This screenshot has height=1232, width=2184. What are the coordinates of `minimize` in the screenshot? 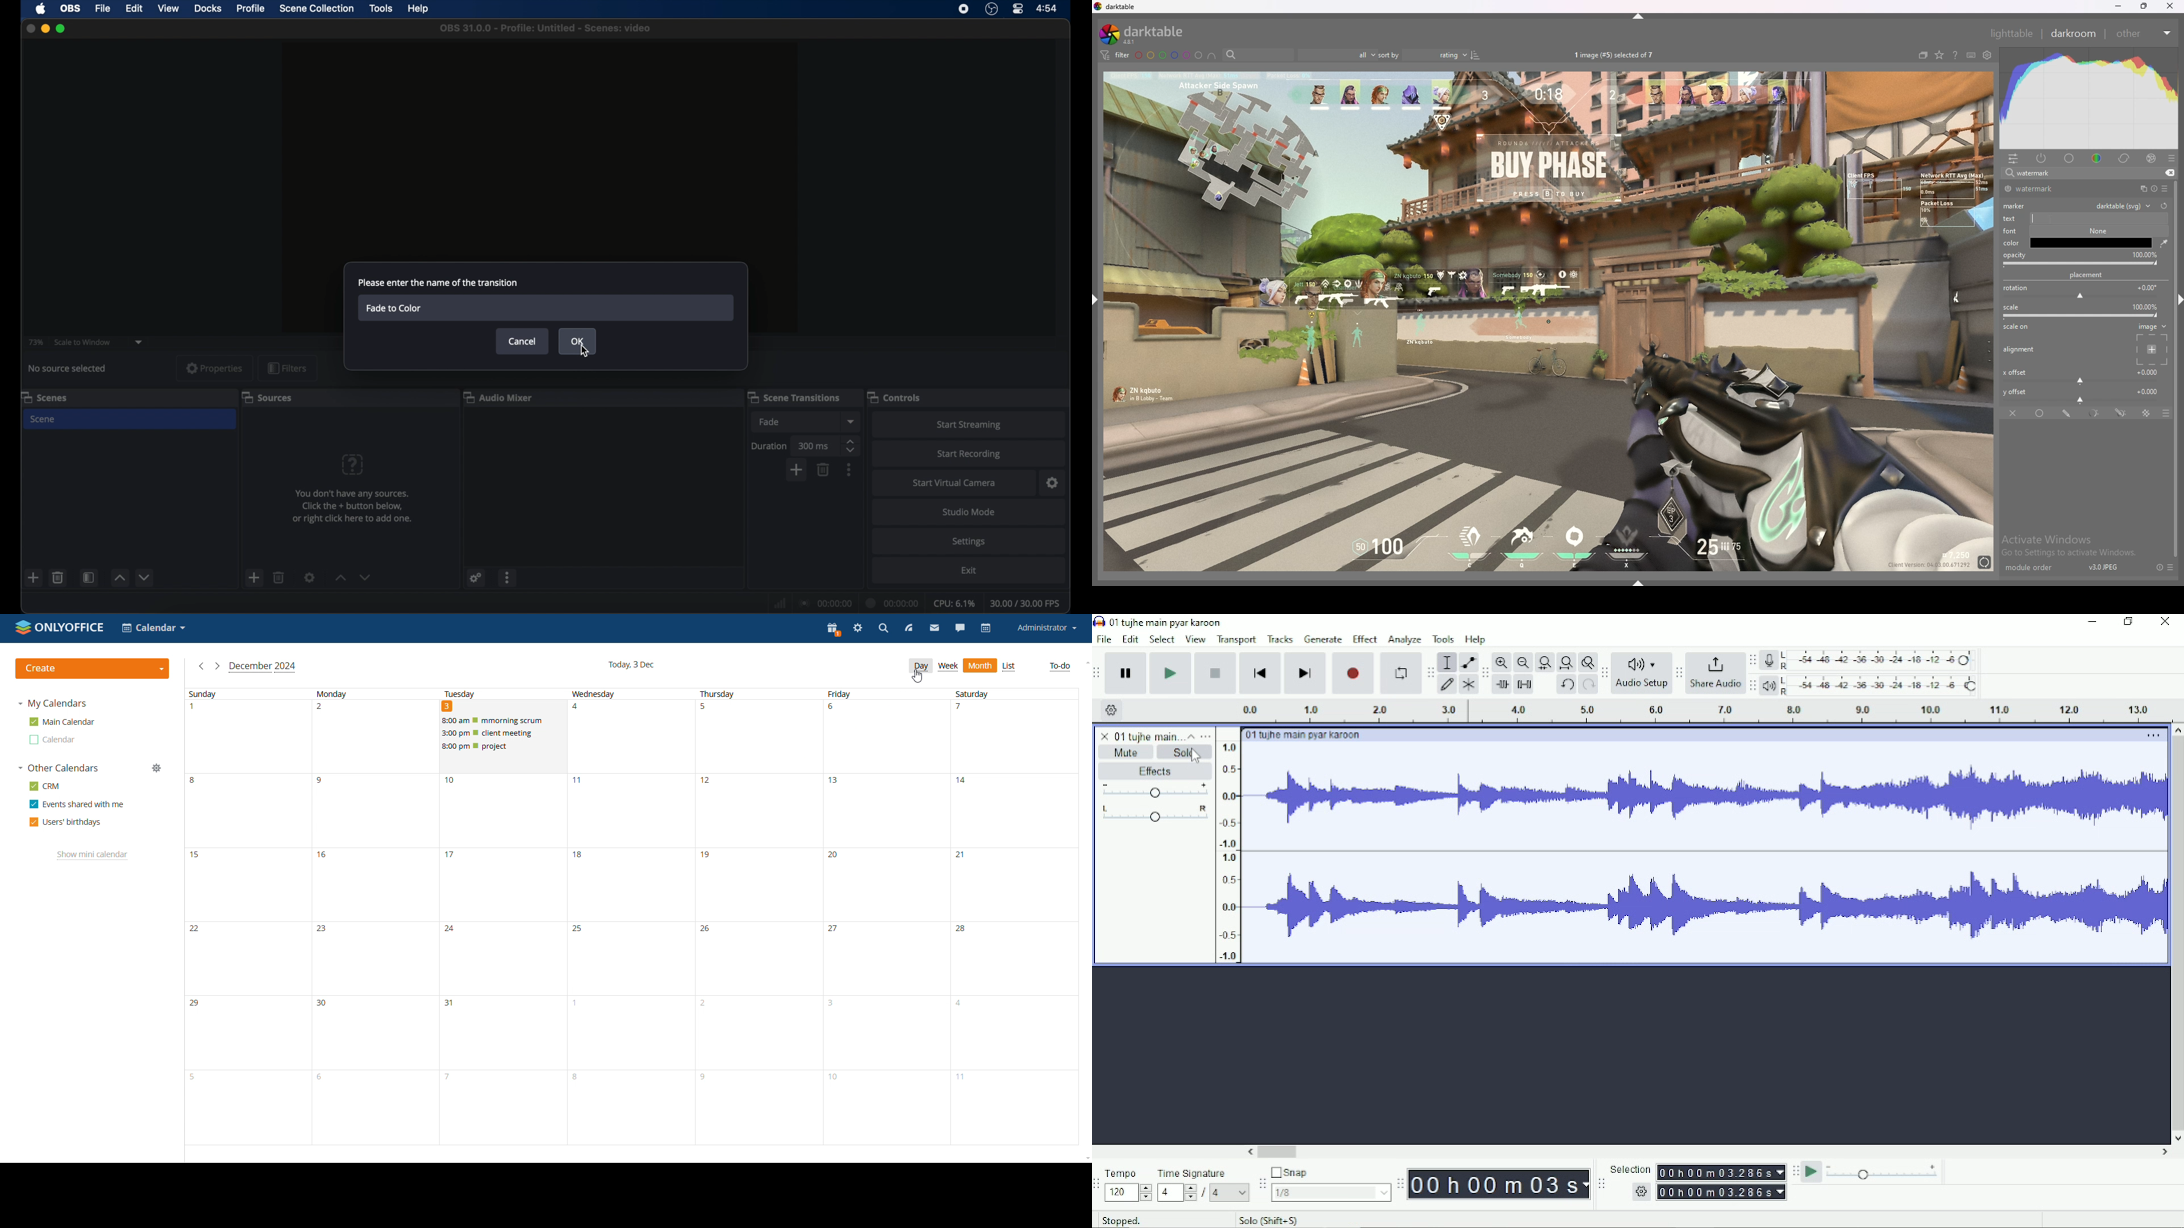 It's located at (45, 28).